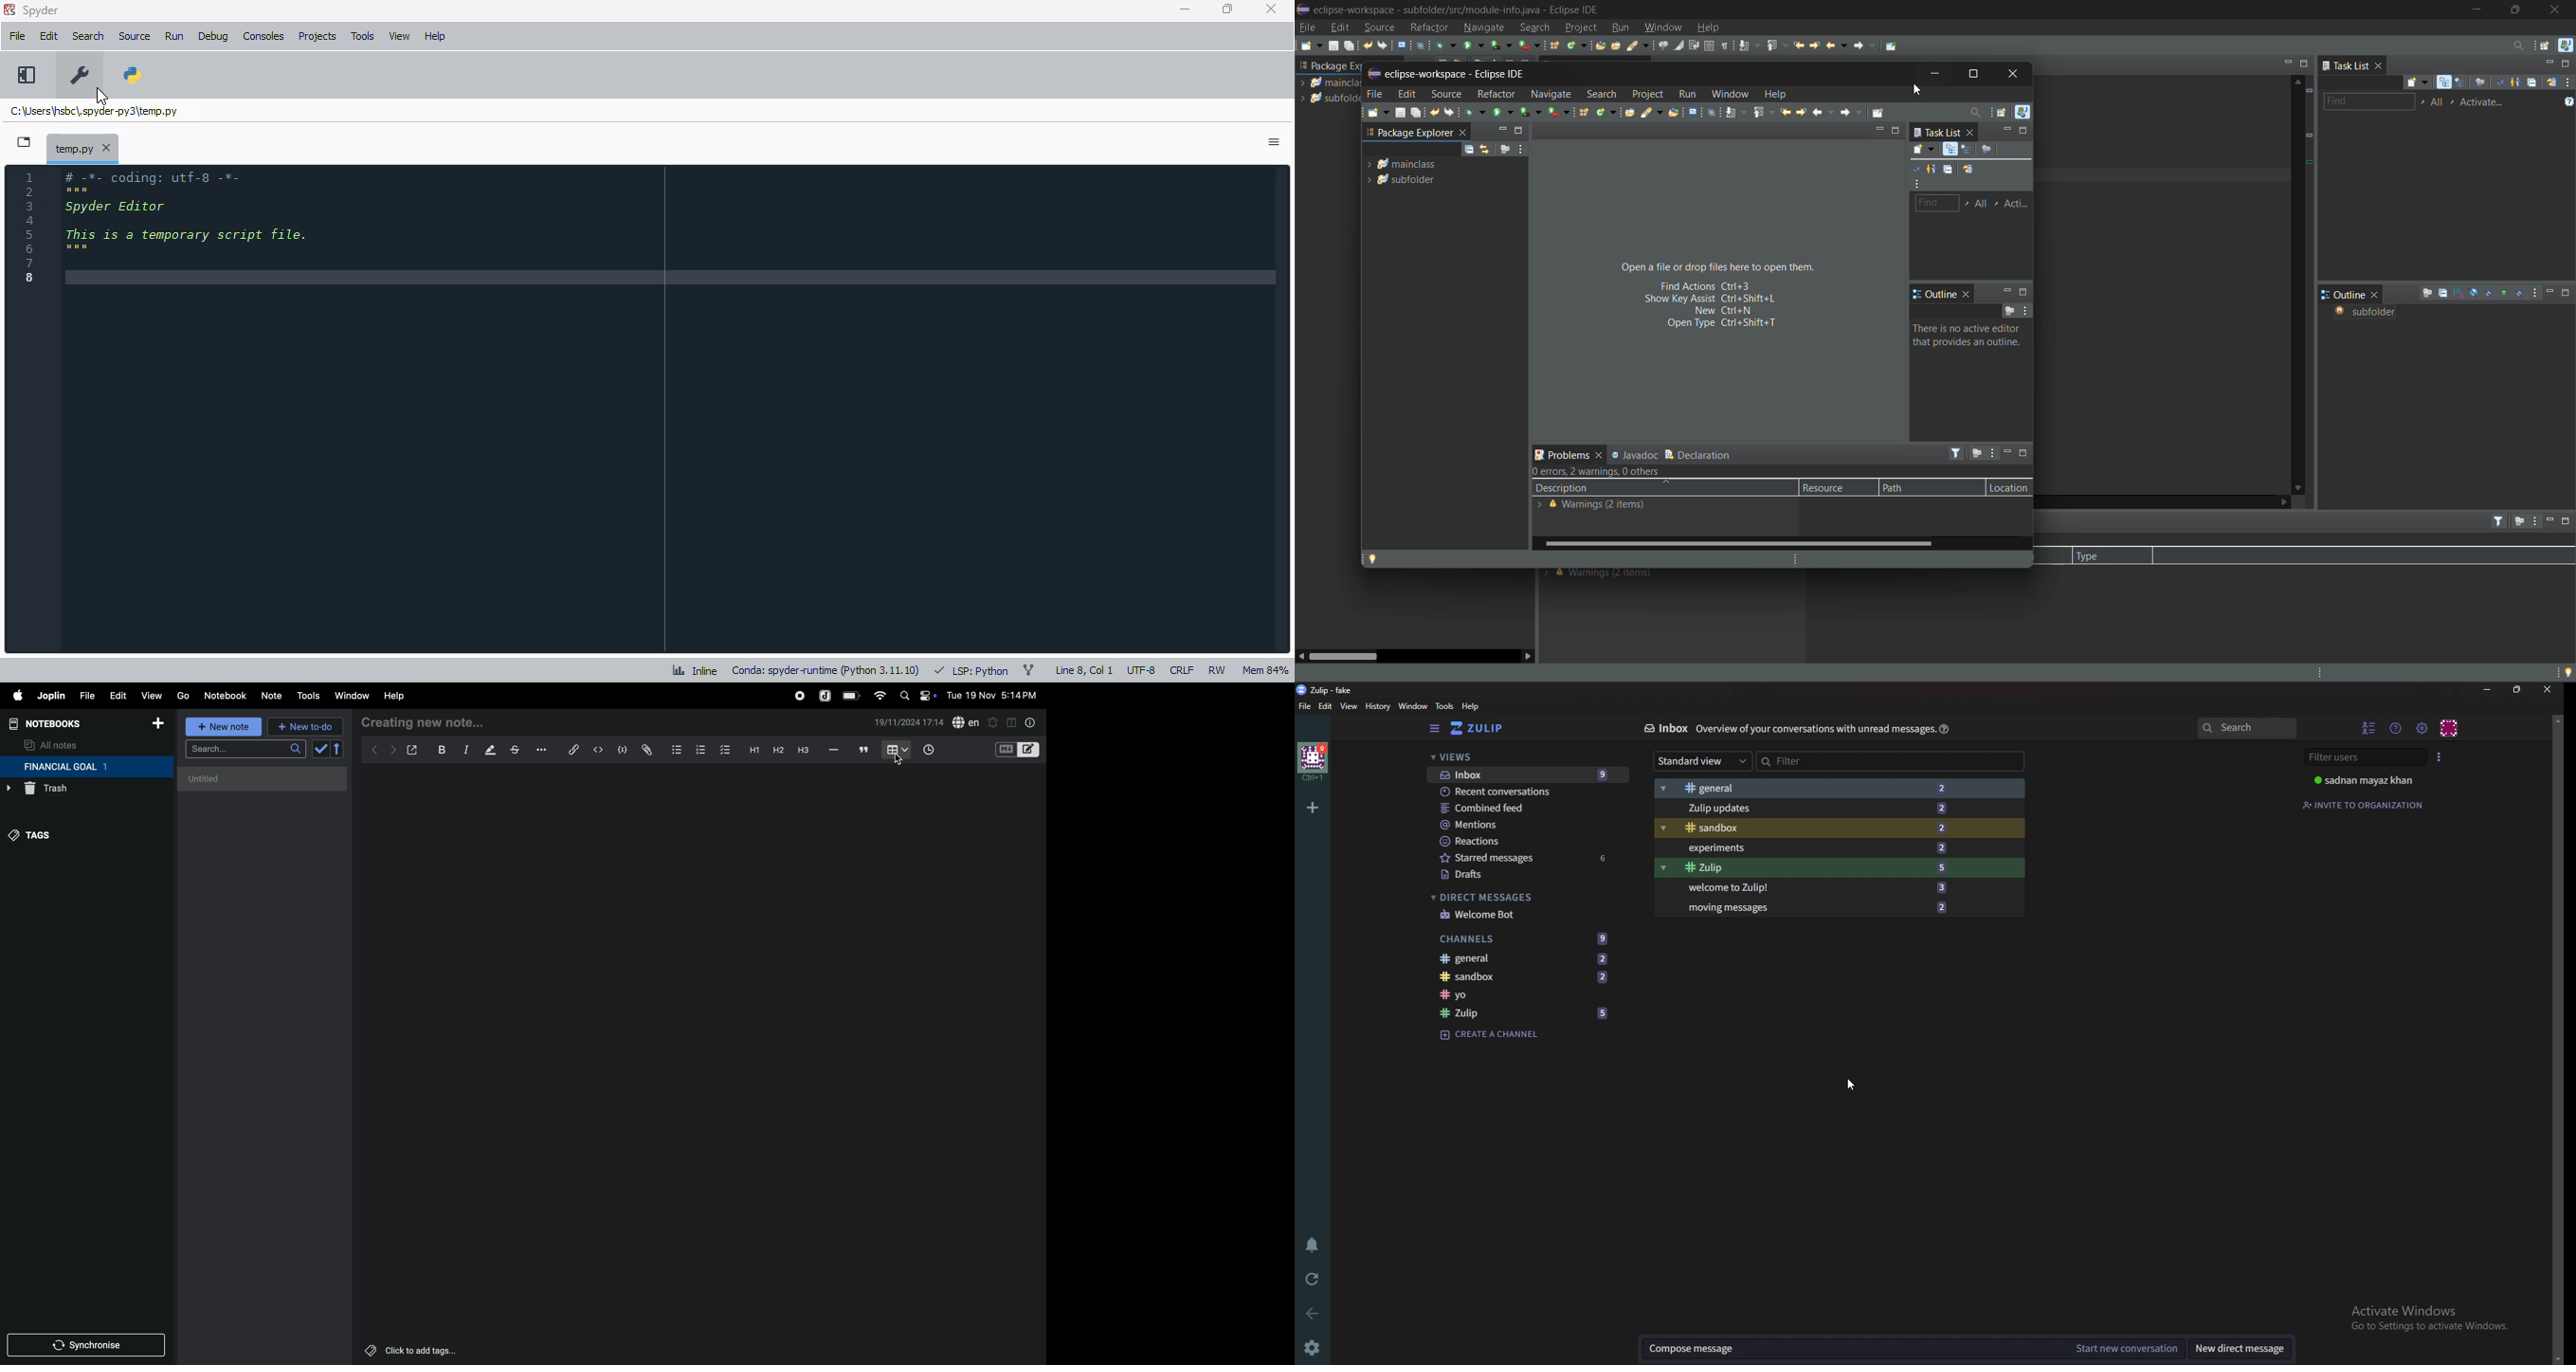 The width and height of the screenshot is (2576, 1372). Describe the element at coordinates (1812, 809) in the screenshot. I see `zulip updates` at that location.